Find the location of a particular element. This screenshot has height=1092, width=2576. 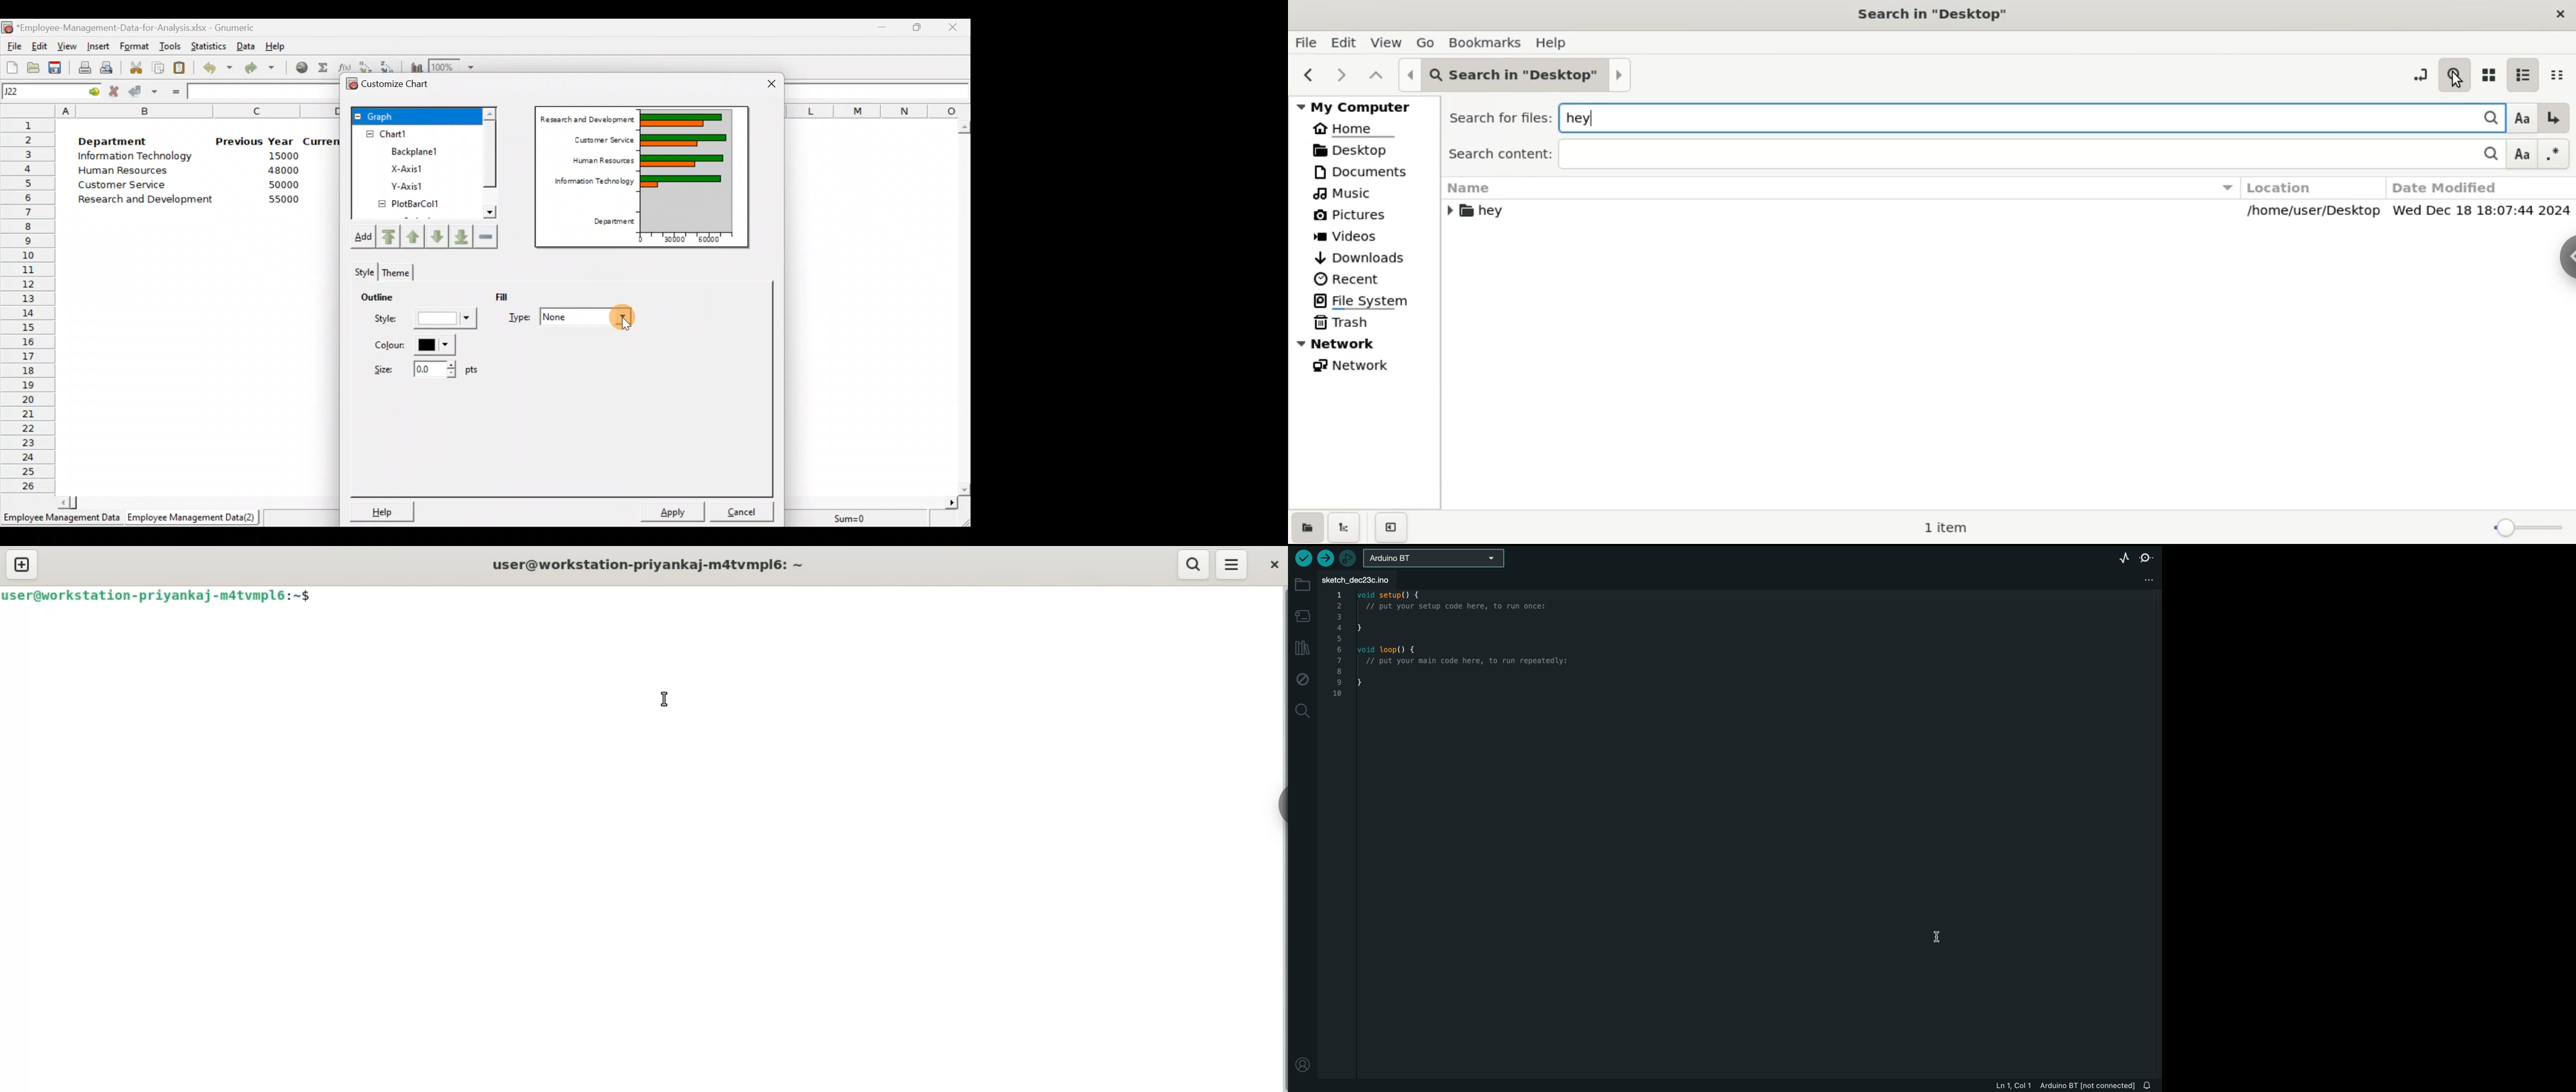

file code is located at coordinates (1470, 692).